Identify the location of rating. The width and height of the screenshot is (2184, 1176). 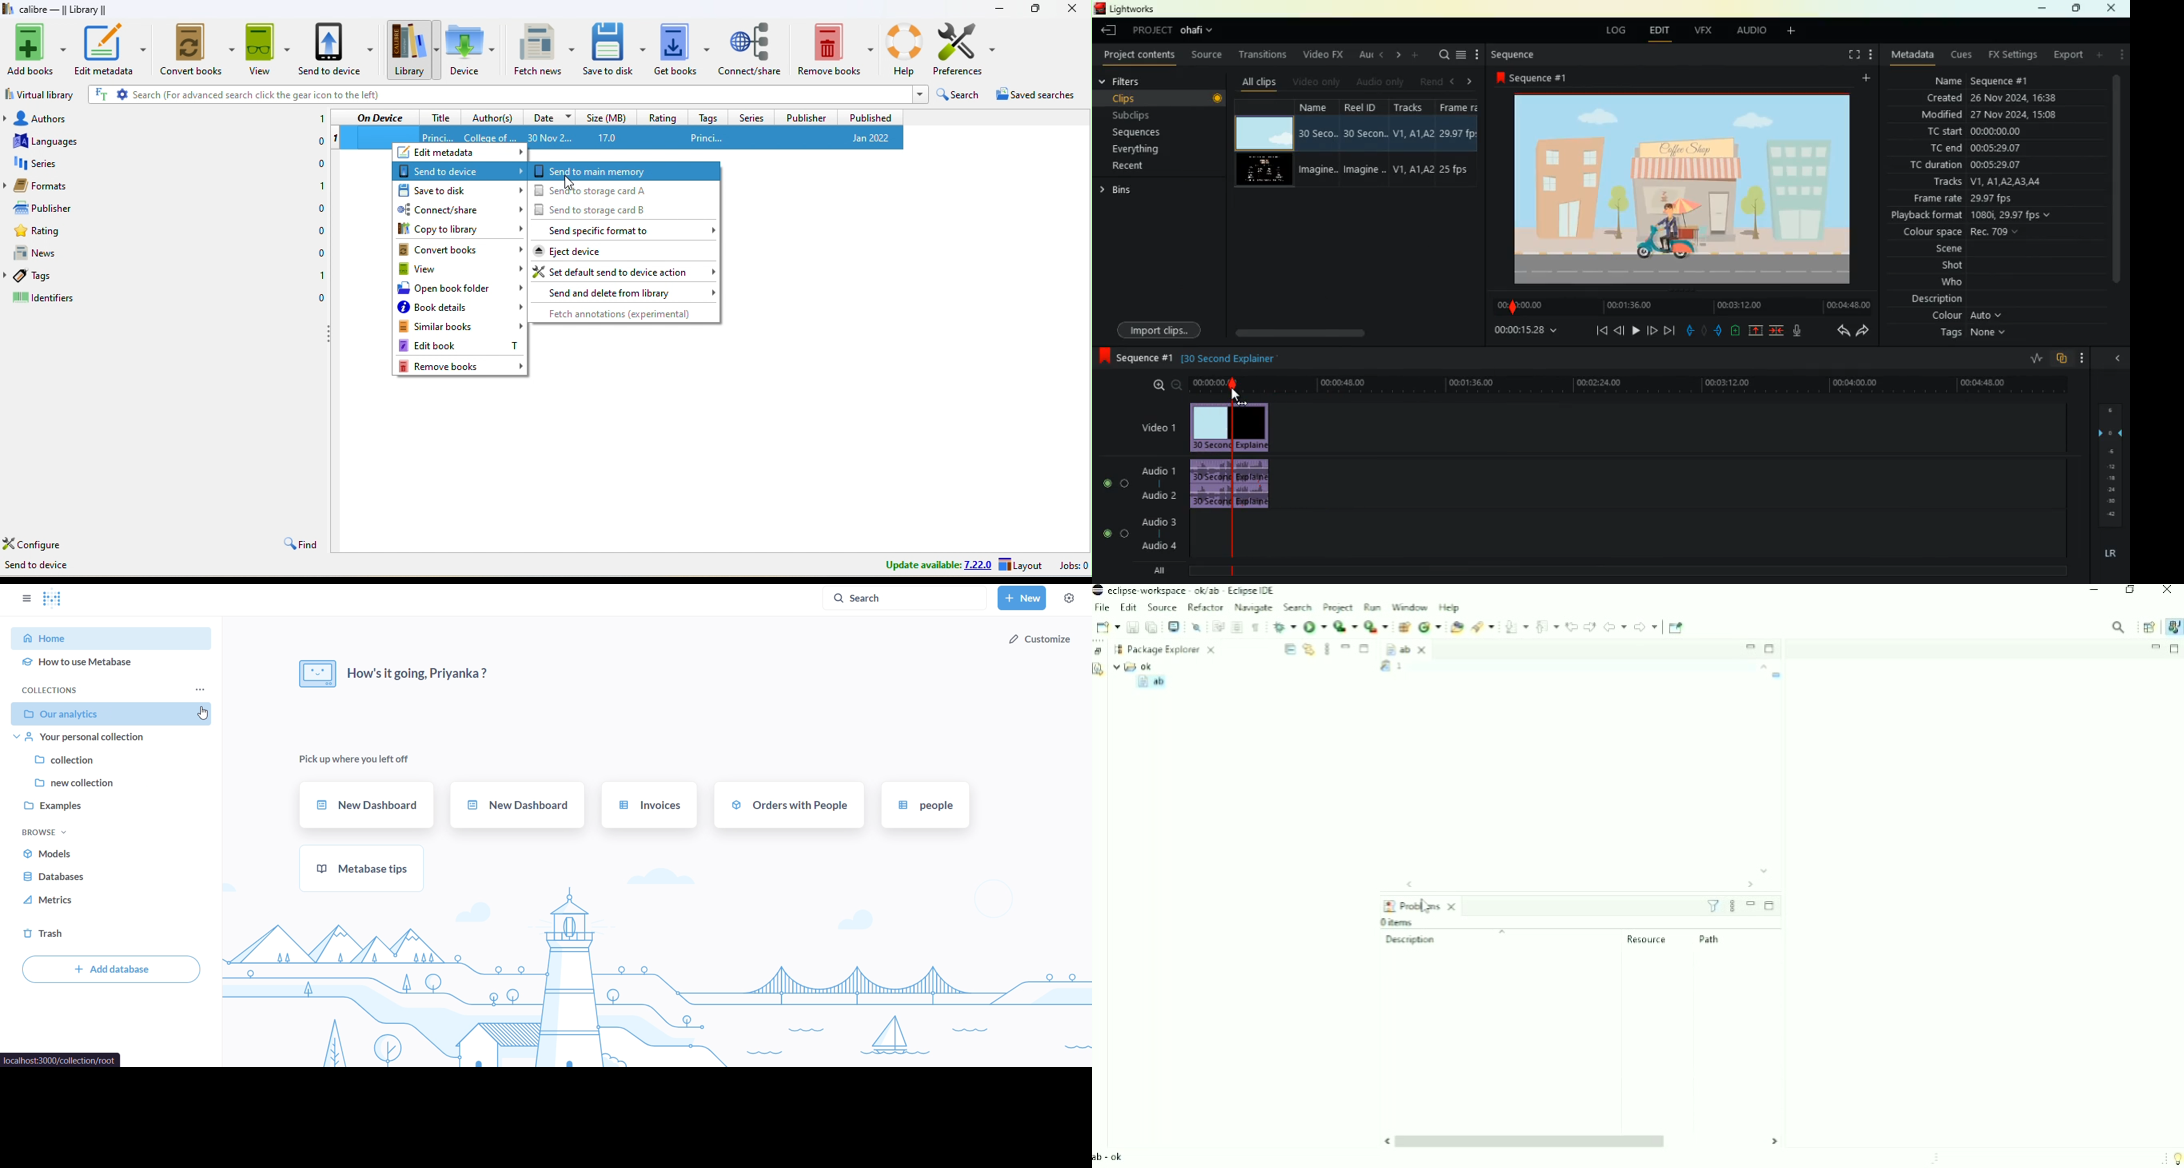
(662, 117).